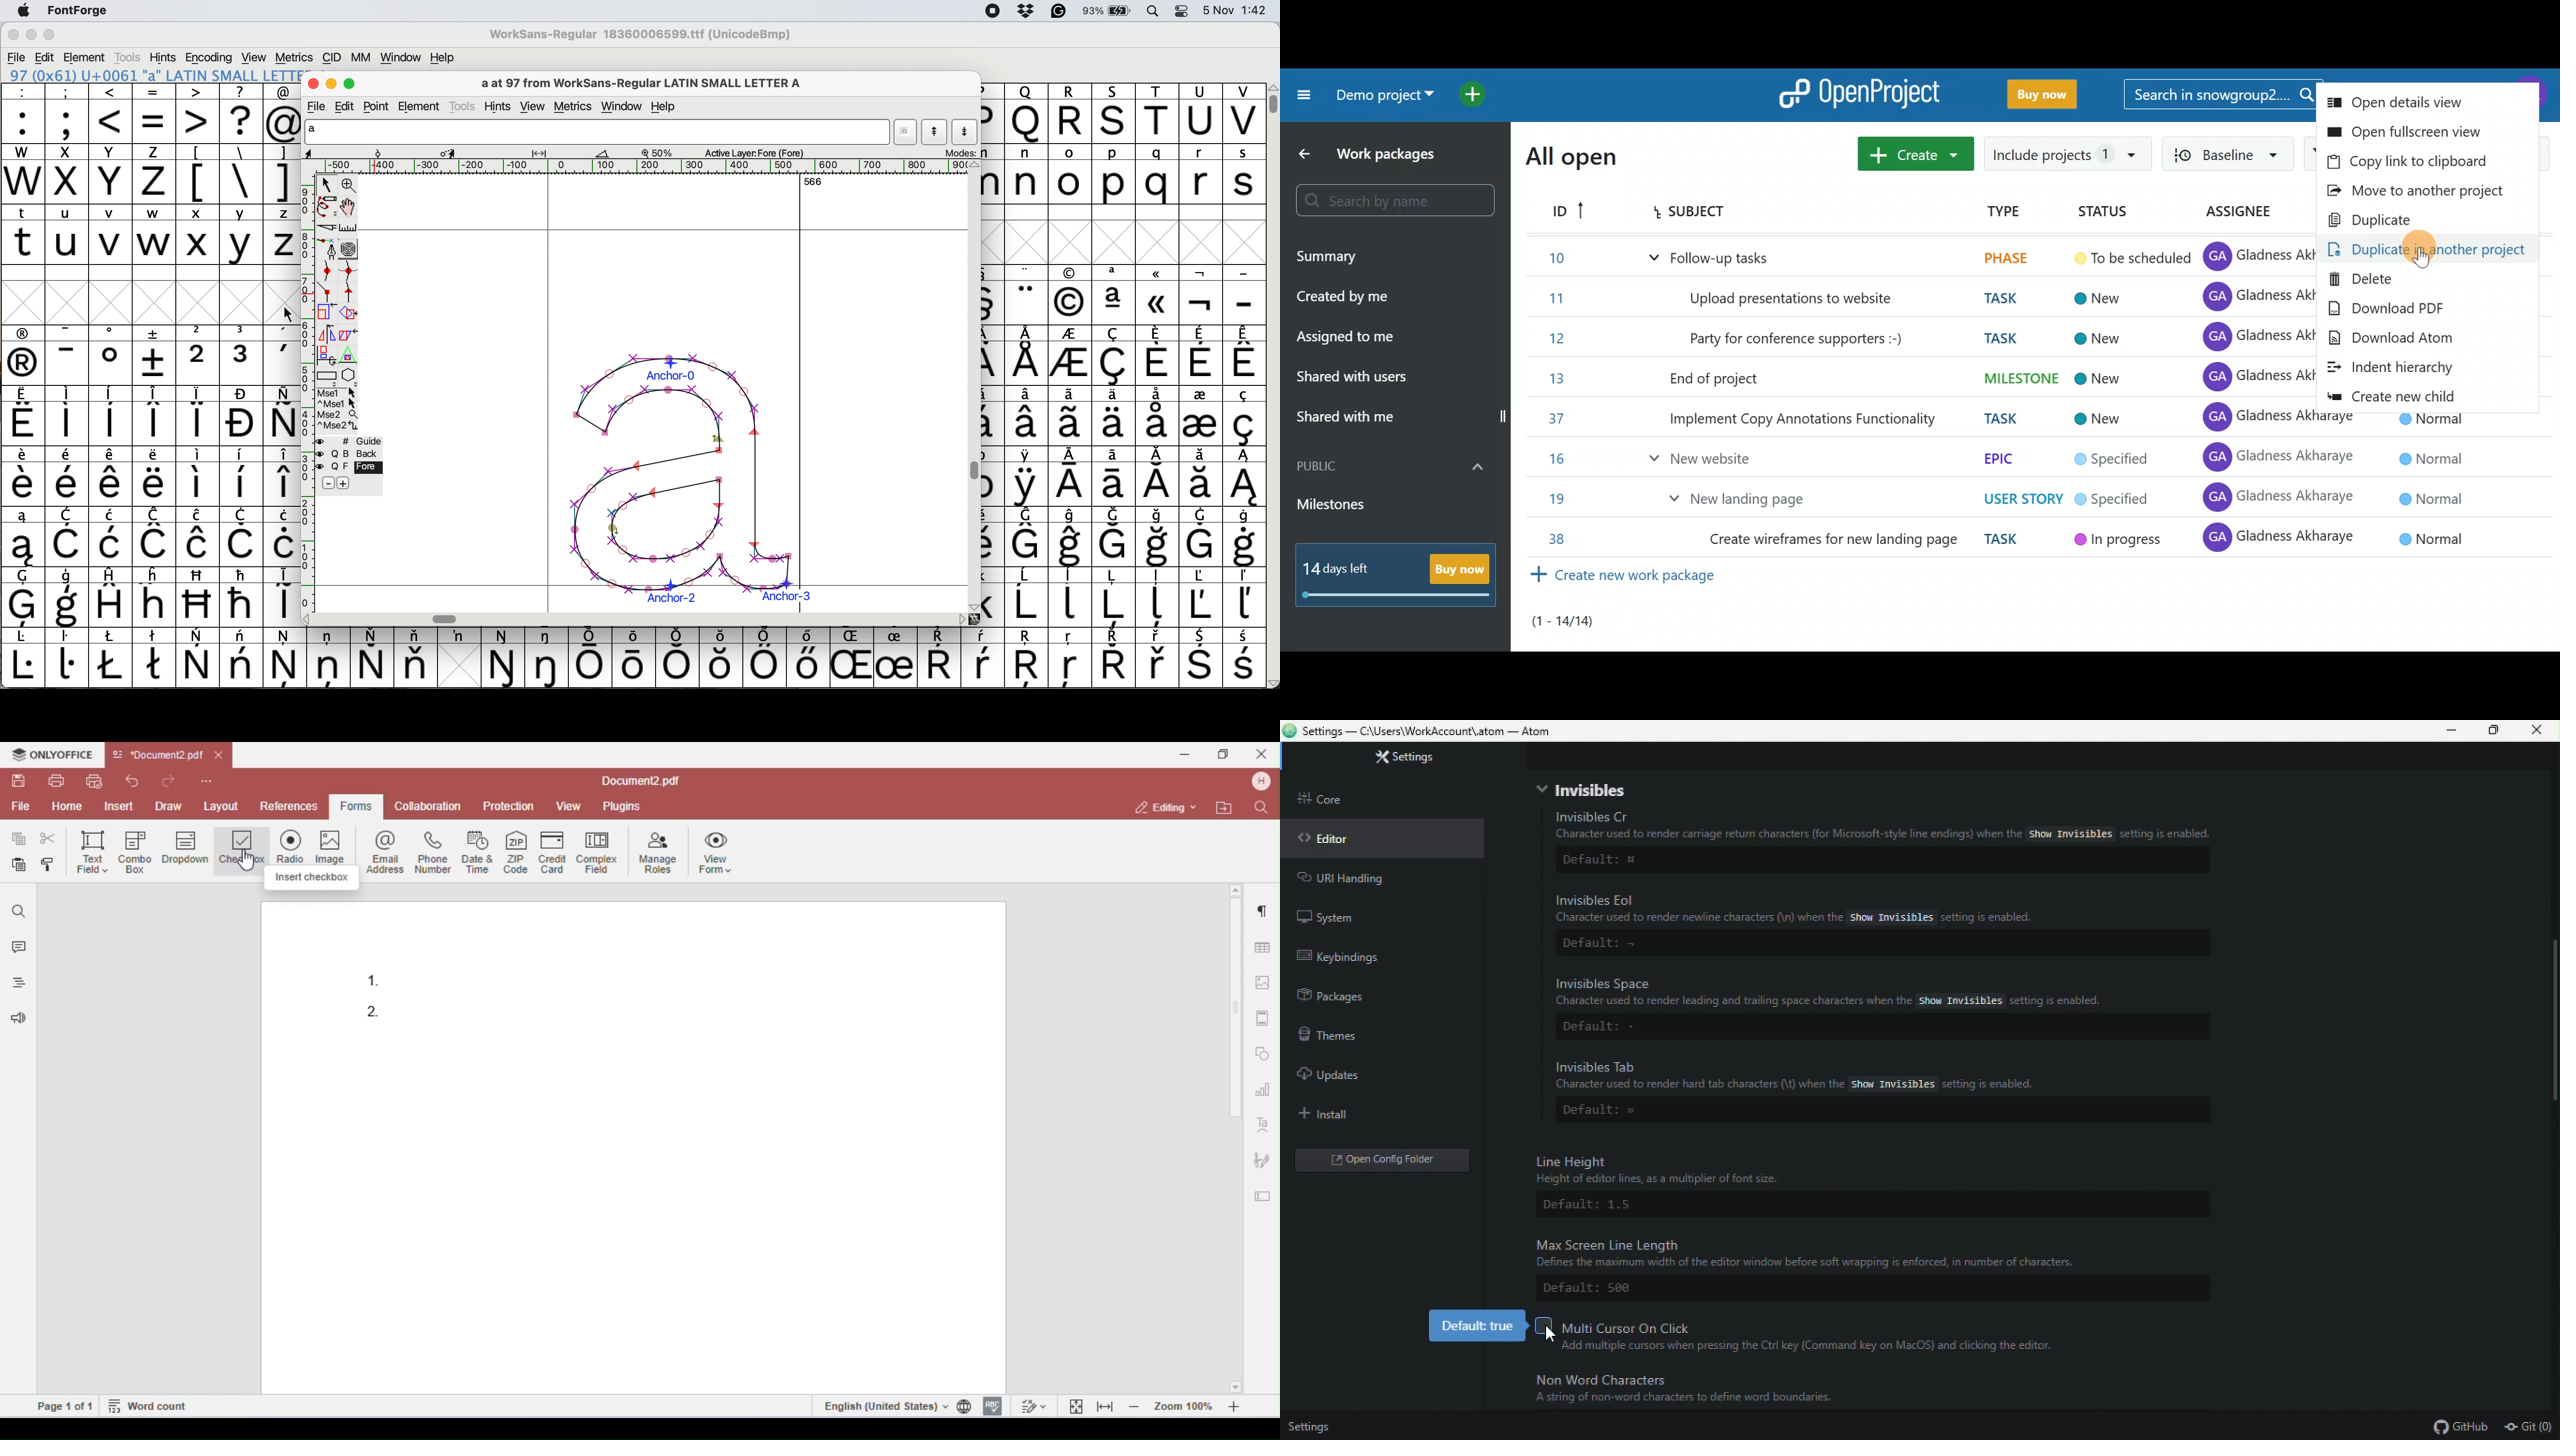 This screenshot has width=2576, height=1456. Describe the element at coordinates (1027, 296) in the screenshot. I see `symbol` at that location.